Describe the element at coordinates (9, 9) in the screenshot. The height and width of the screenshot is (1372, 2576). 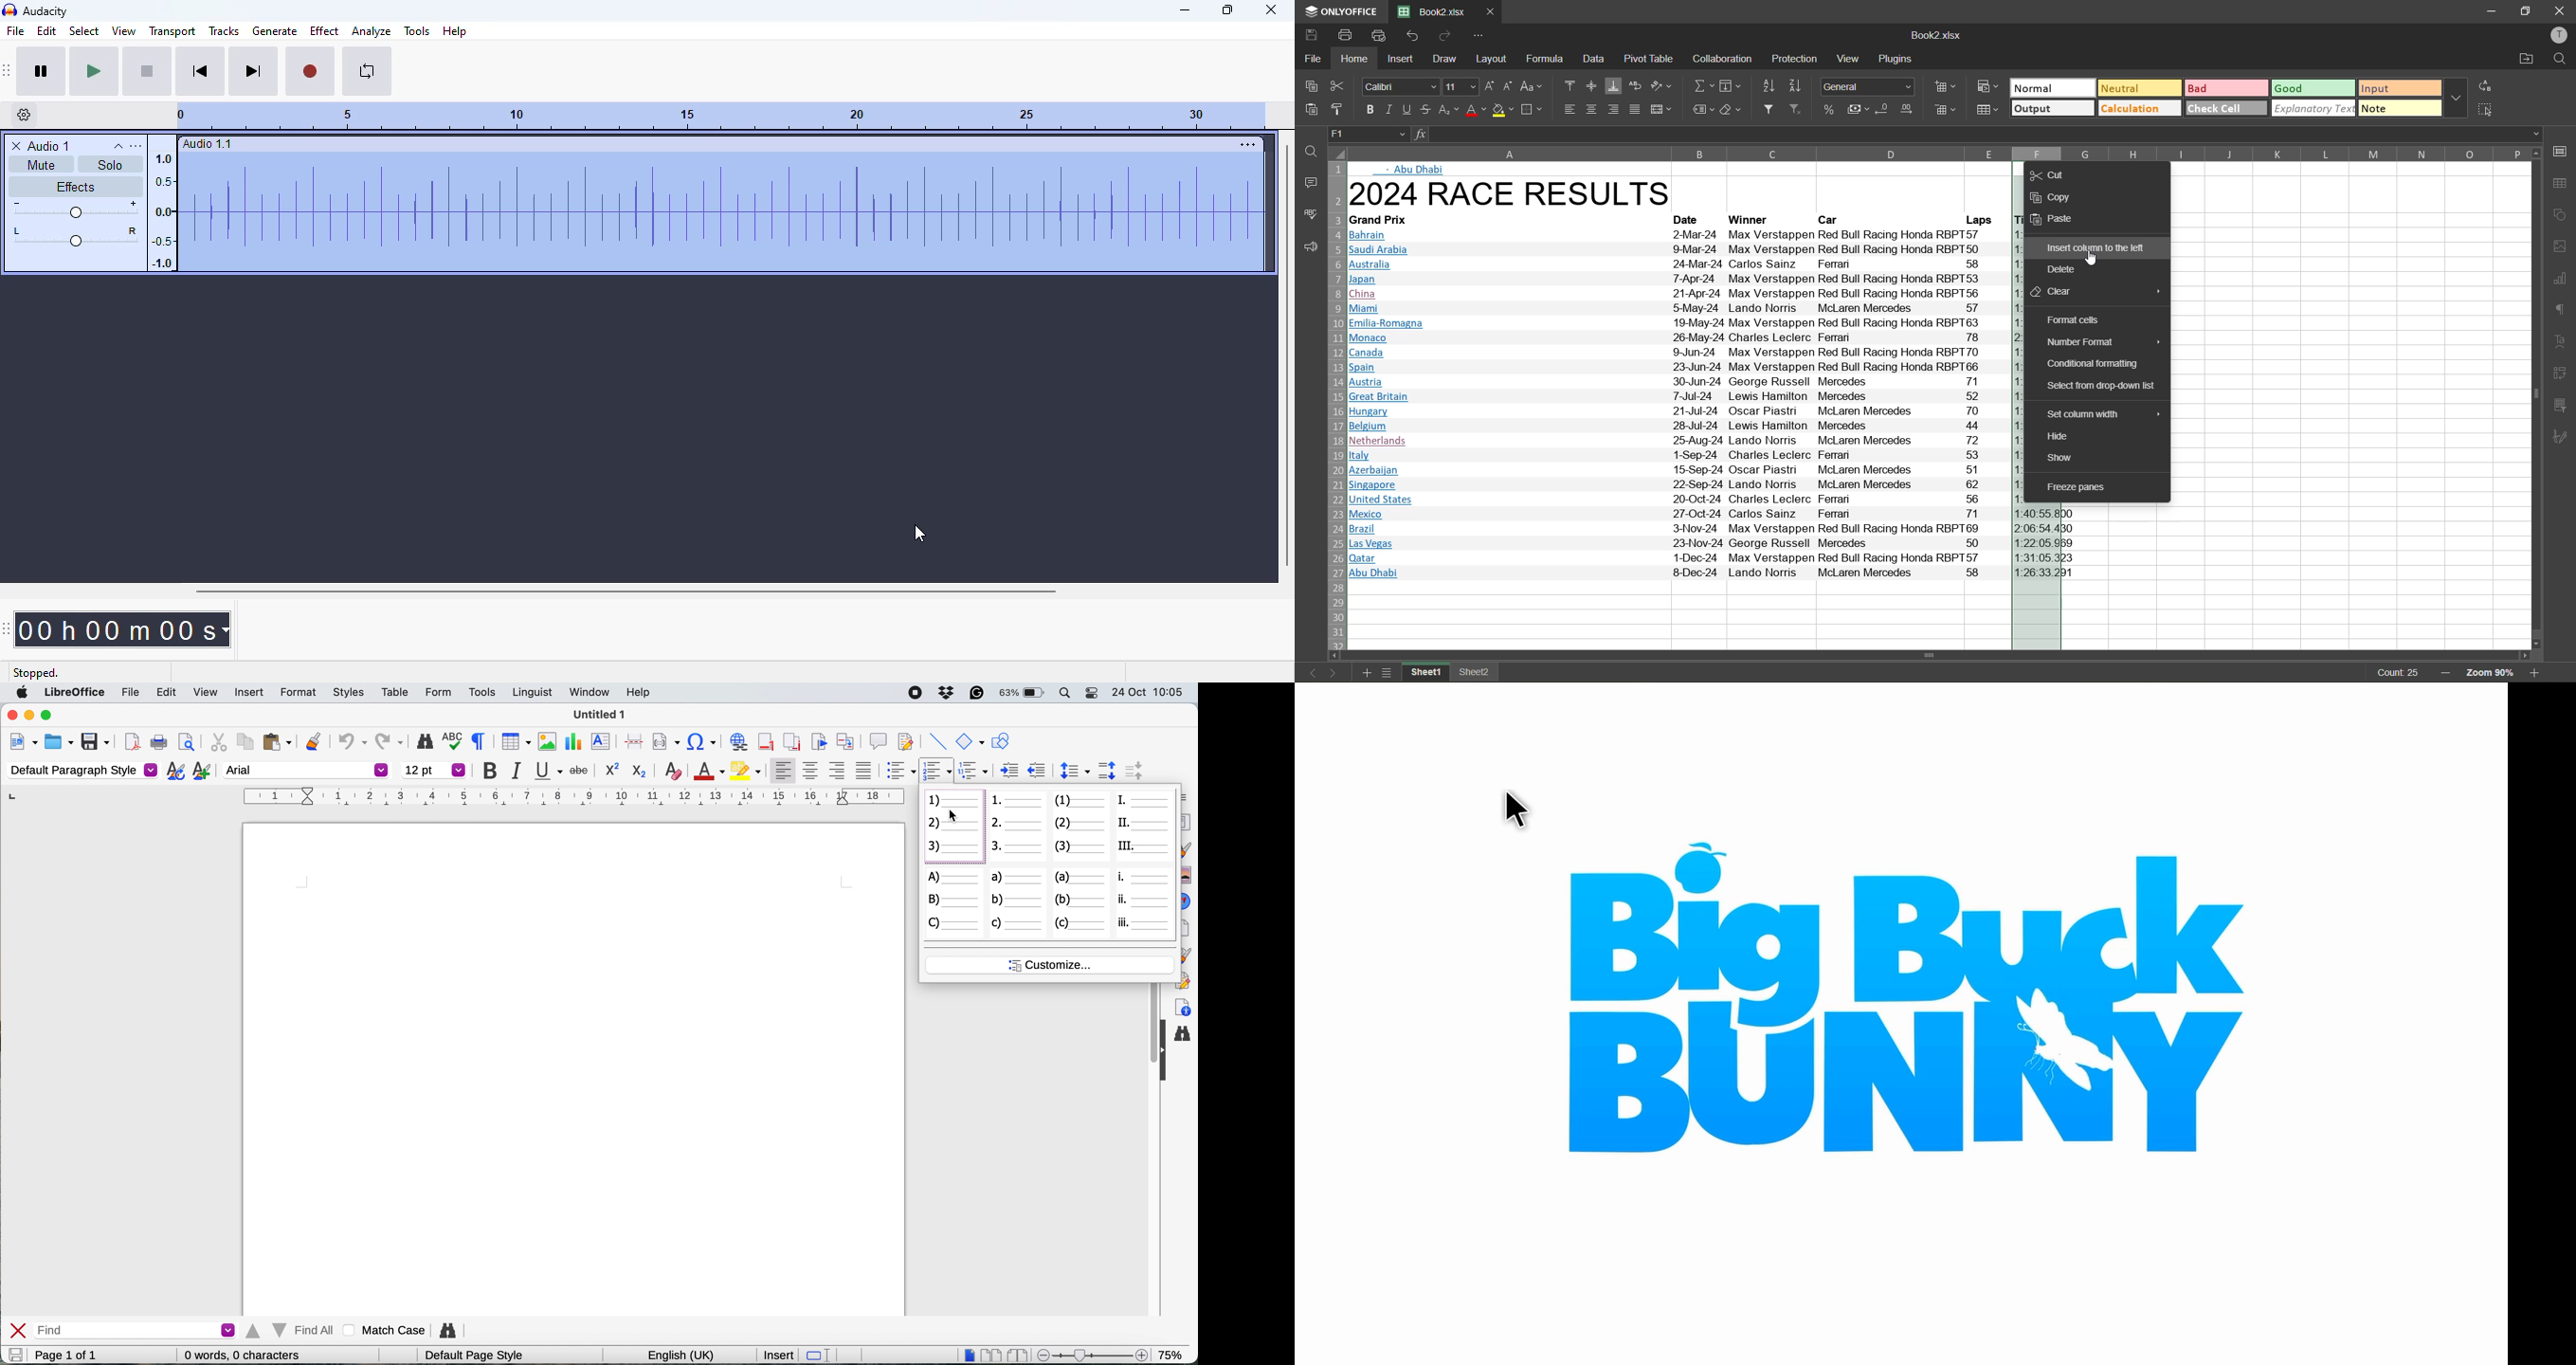
I see `logo` at that location.